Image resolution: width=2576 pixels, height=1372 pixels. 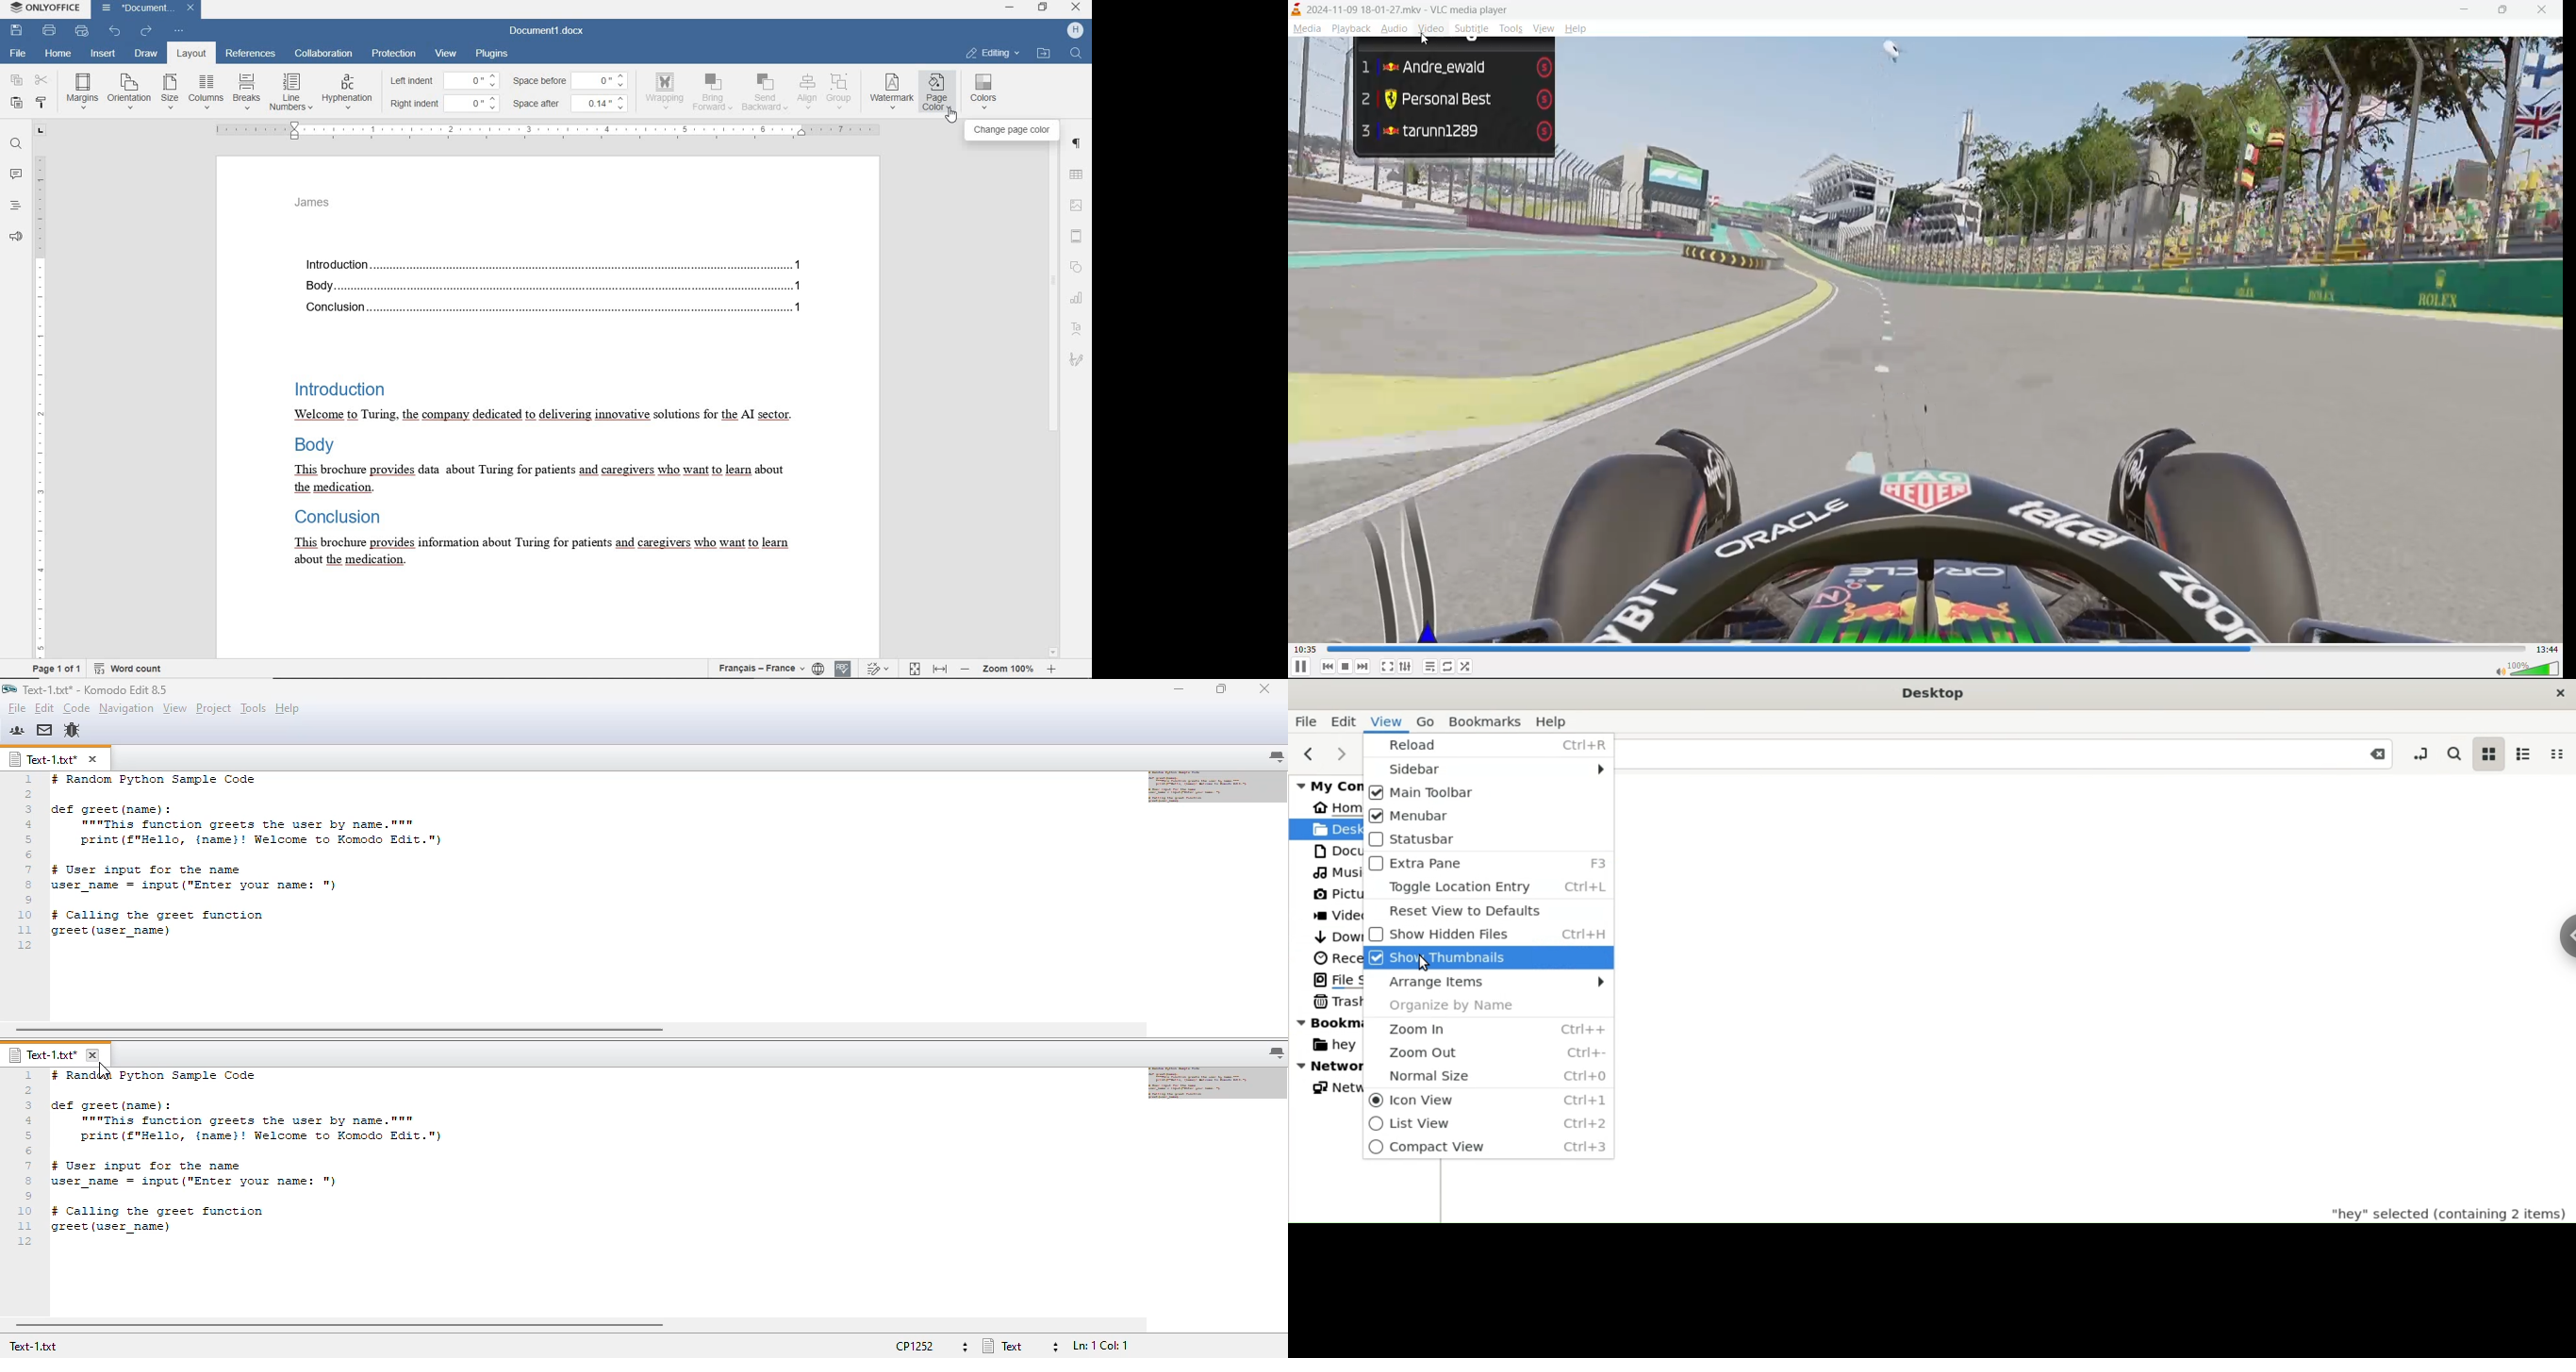 I want to click on page color, so click(x=939, y=93).